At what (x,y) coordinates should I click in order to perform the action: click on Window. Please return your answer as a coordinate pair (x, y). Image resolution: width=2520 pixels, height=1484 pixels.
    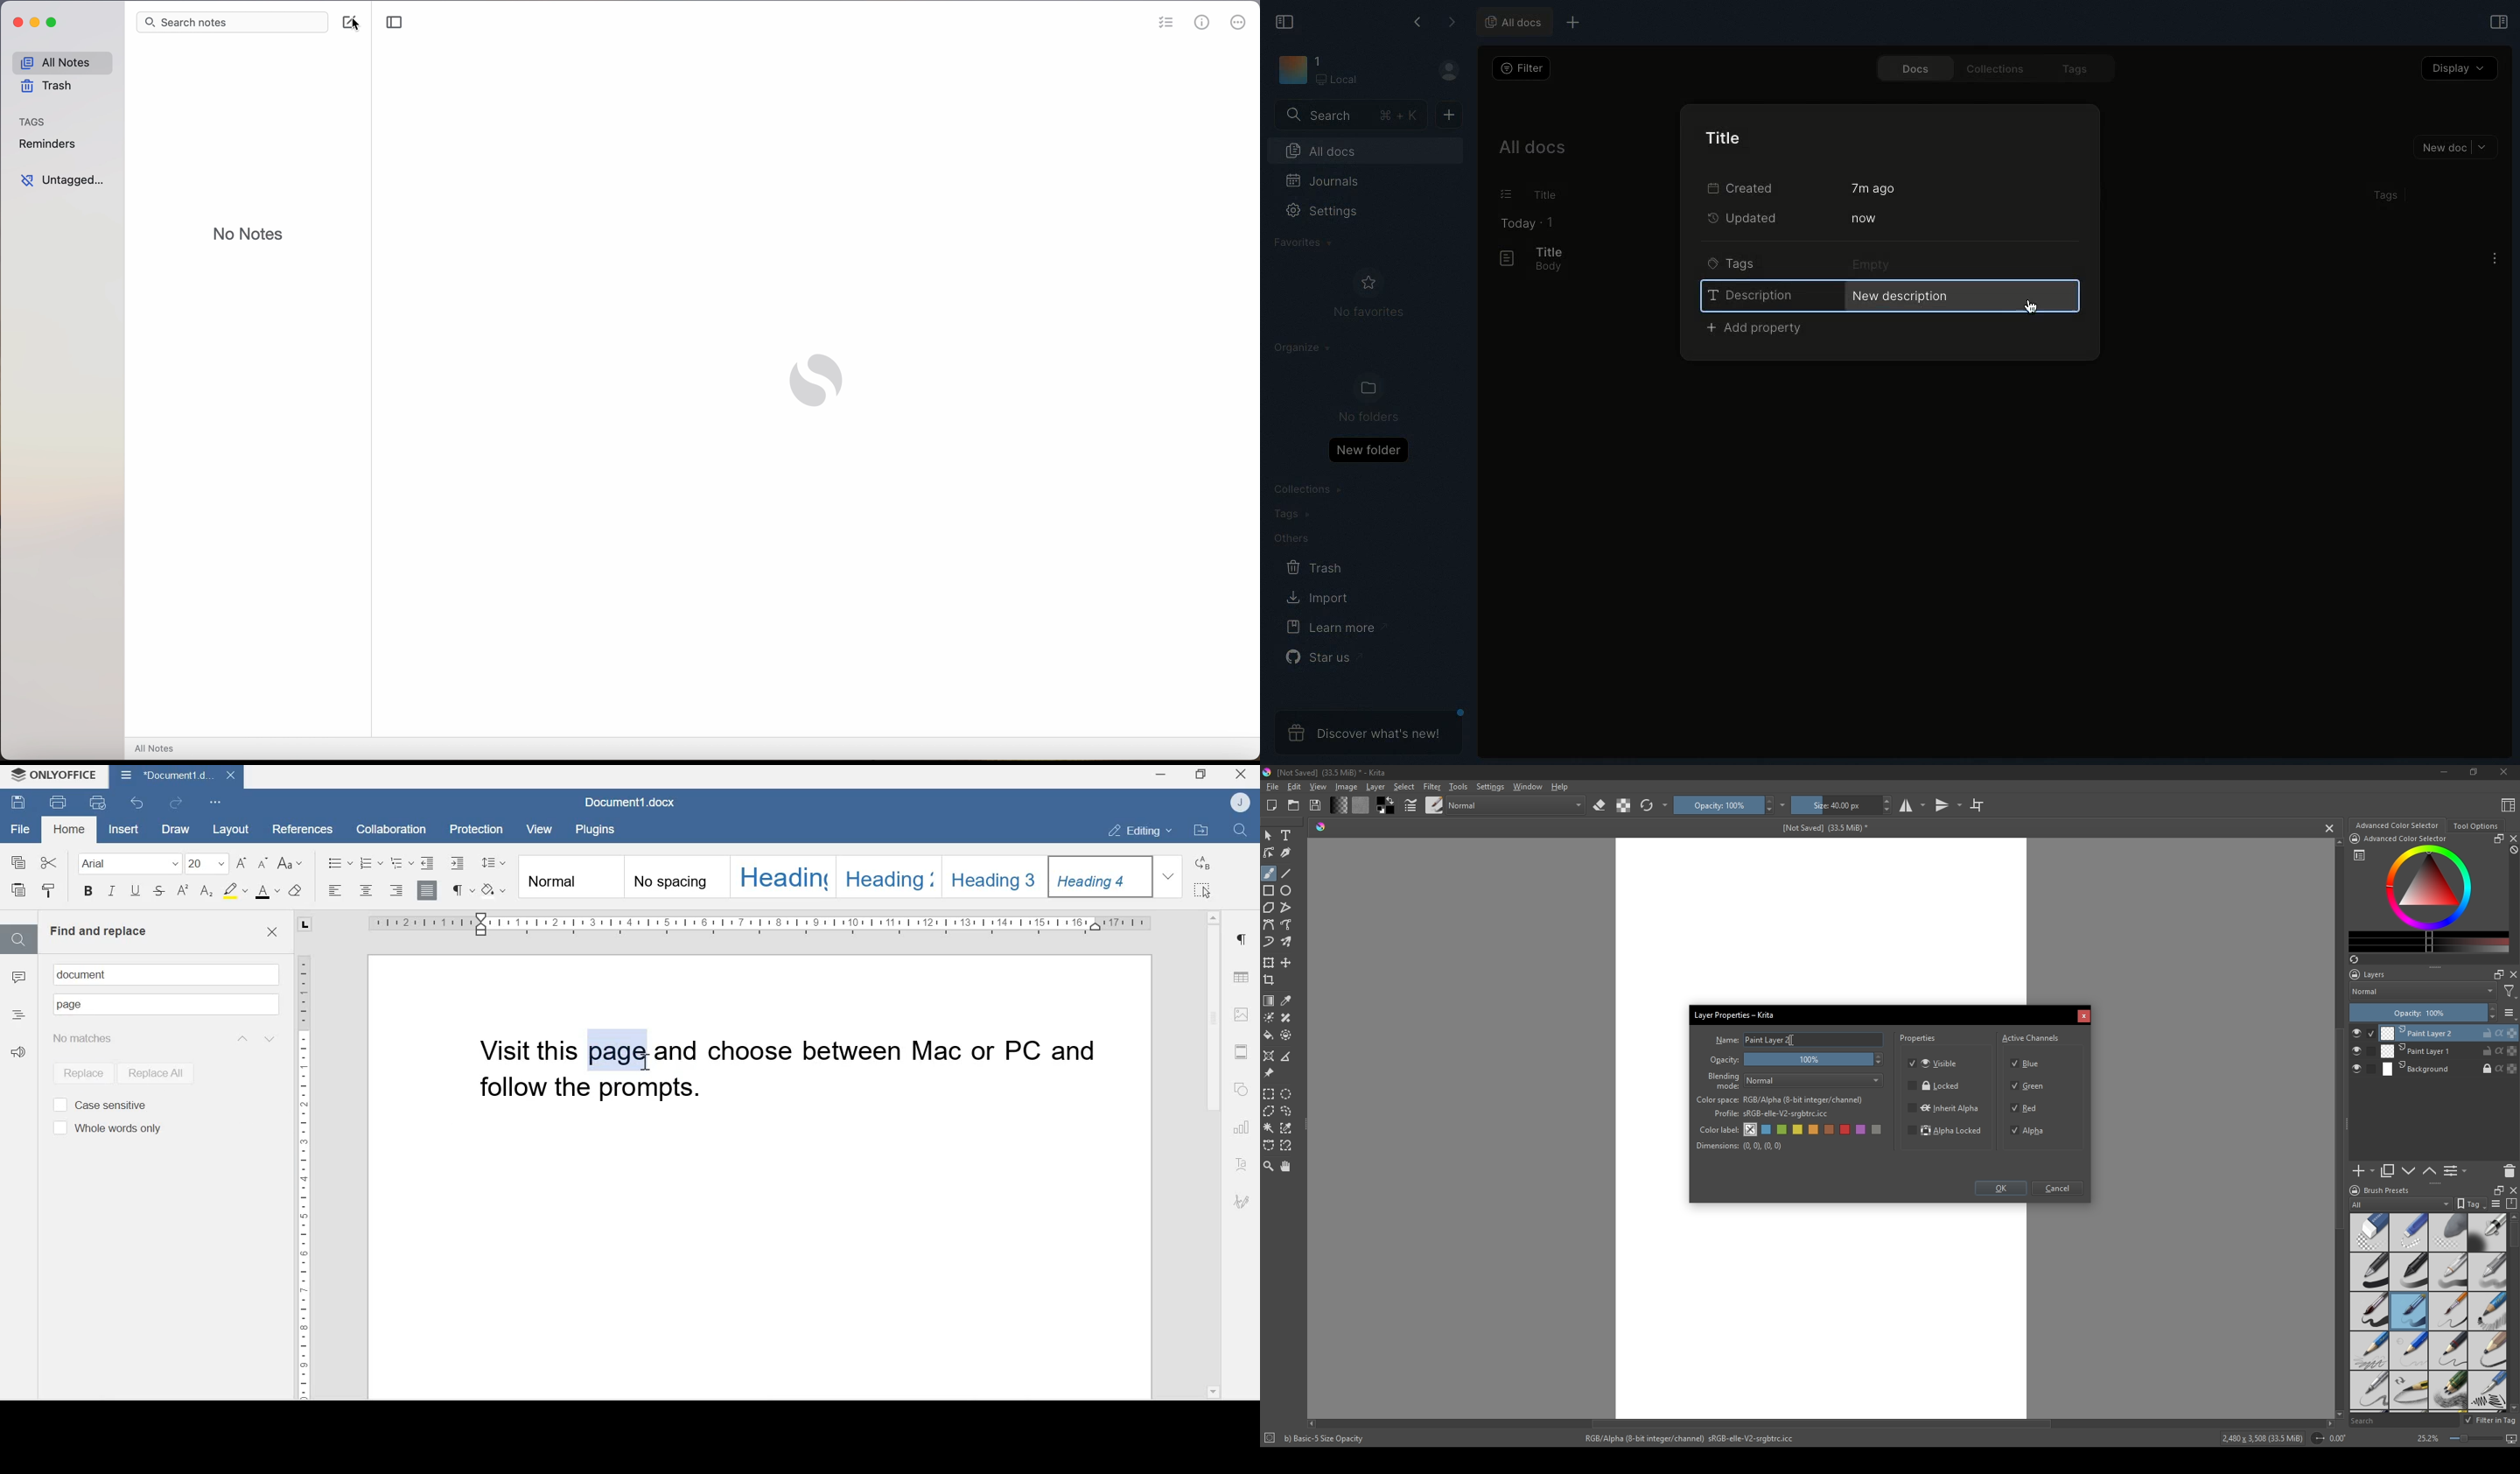
    Looking at the image, I should click on (1526, 786).